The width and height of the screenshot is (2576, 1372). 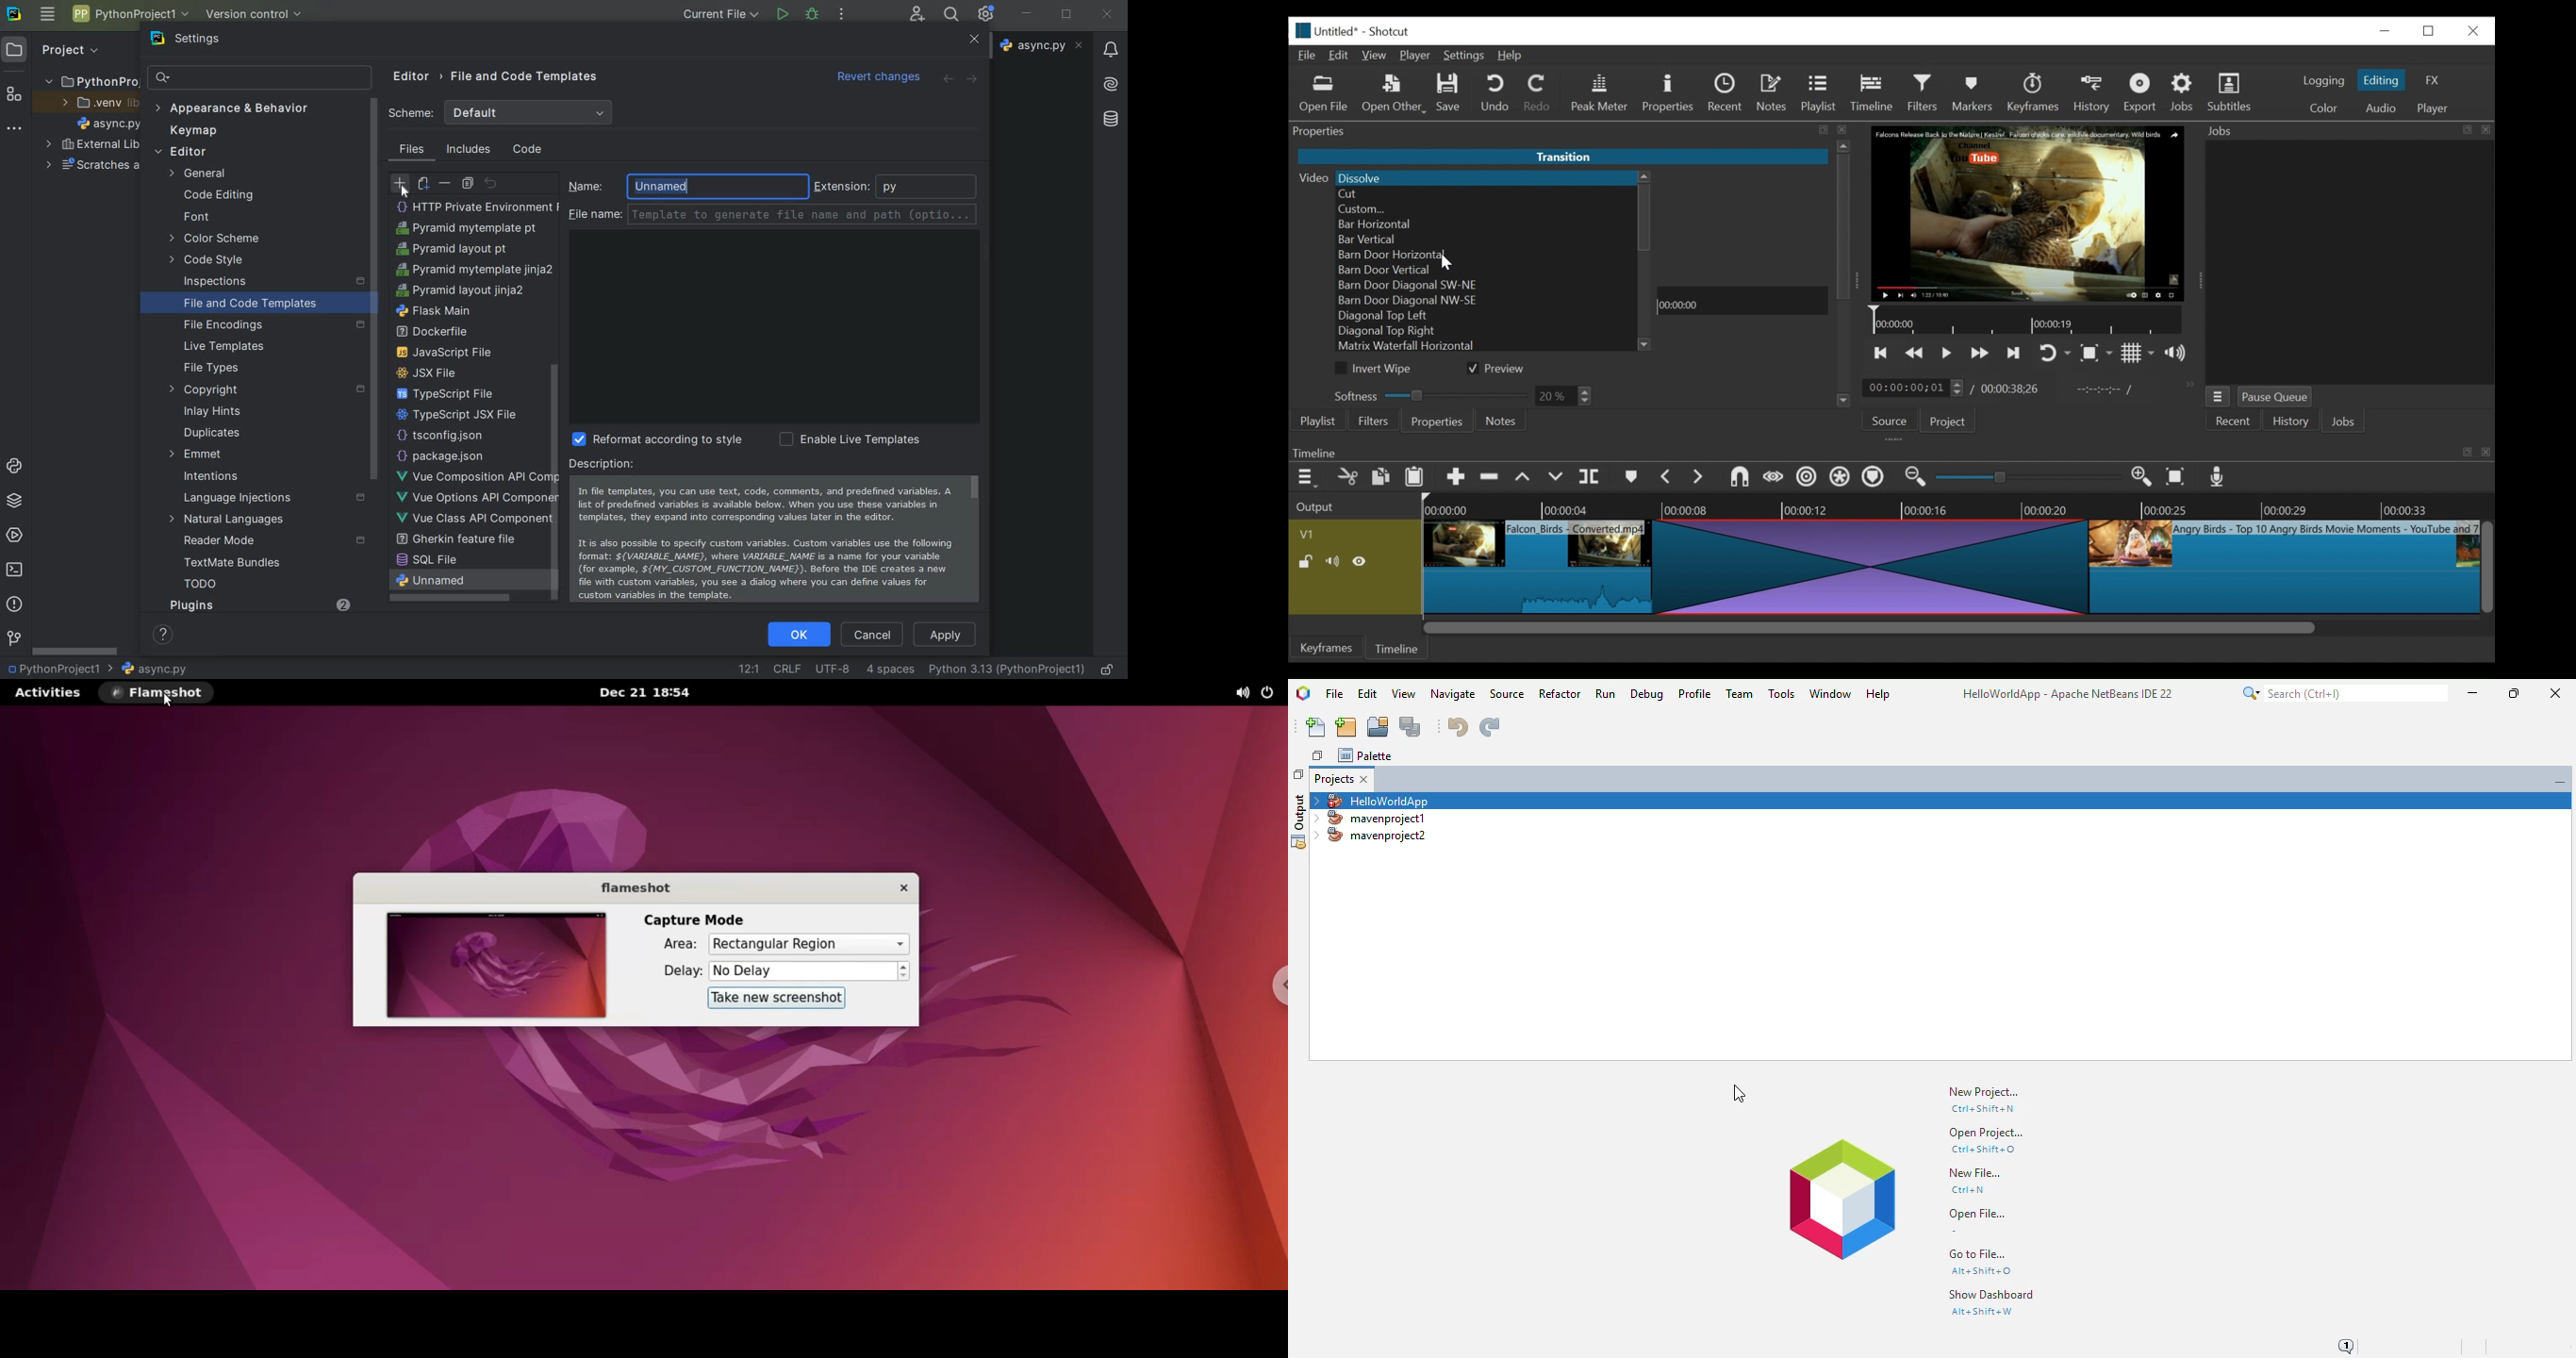 What do you see at coordinates (972, 80) in the screenshot?
I see `forward` at bounding box center [972, 80].